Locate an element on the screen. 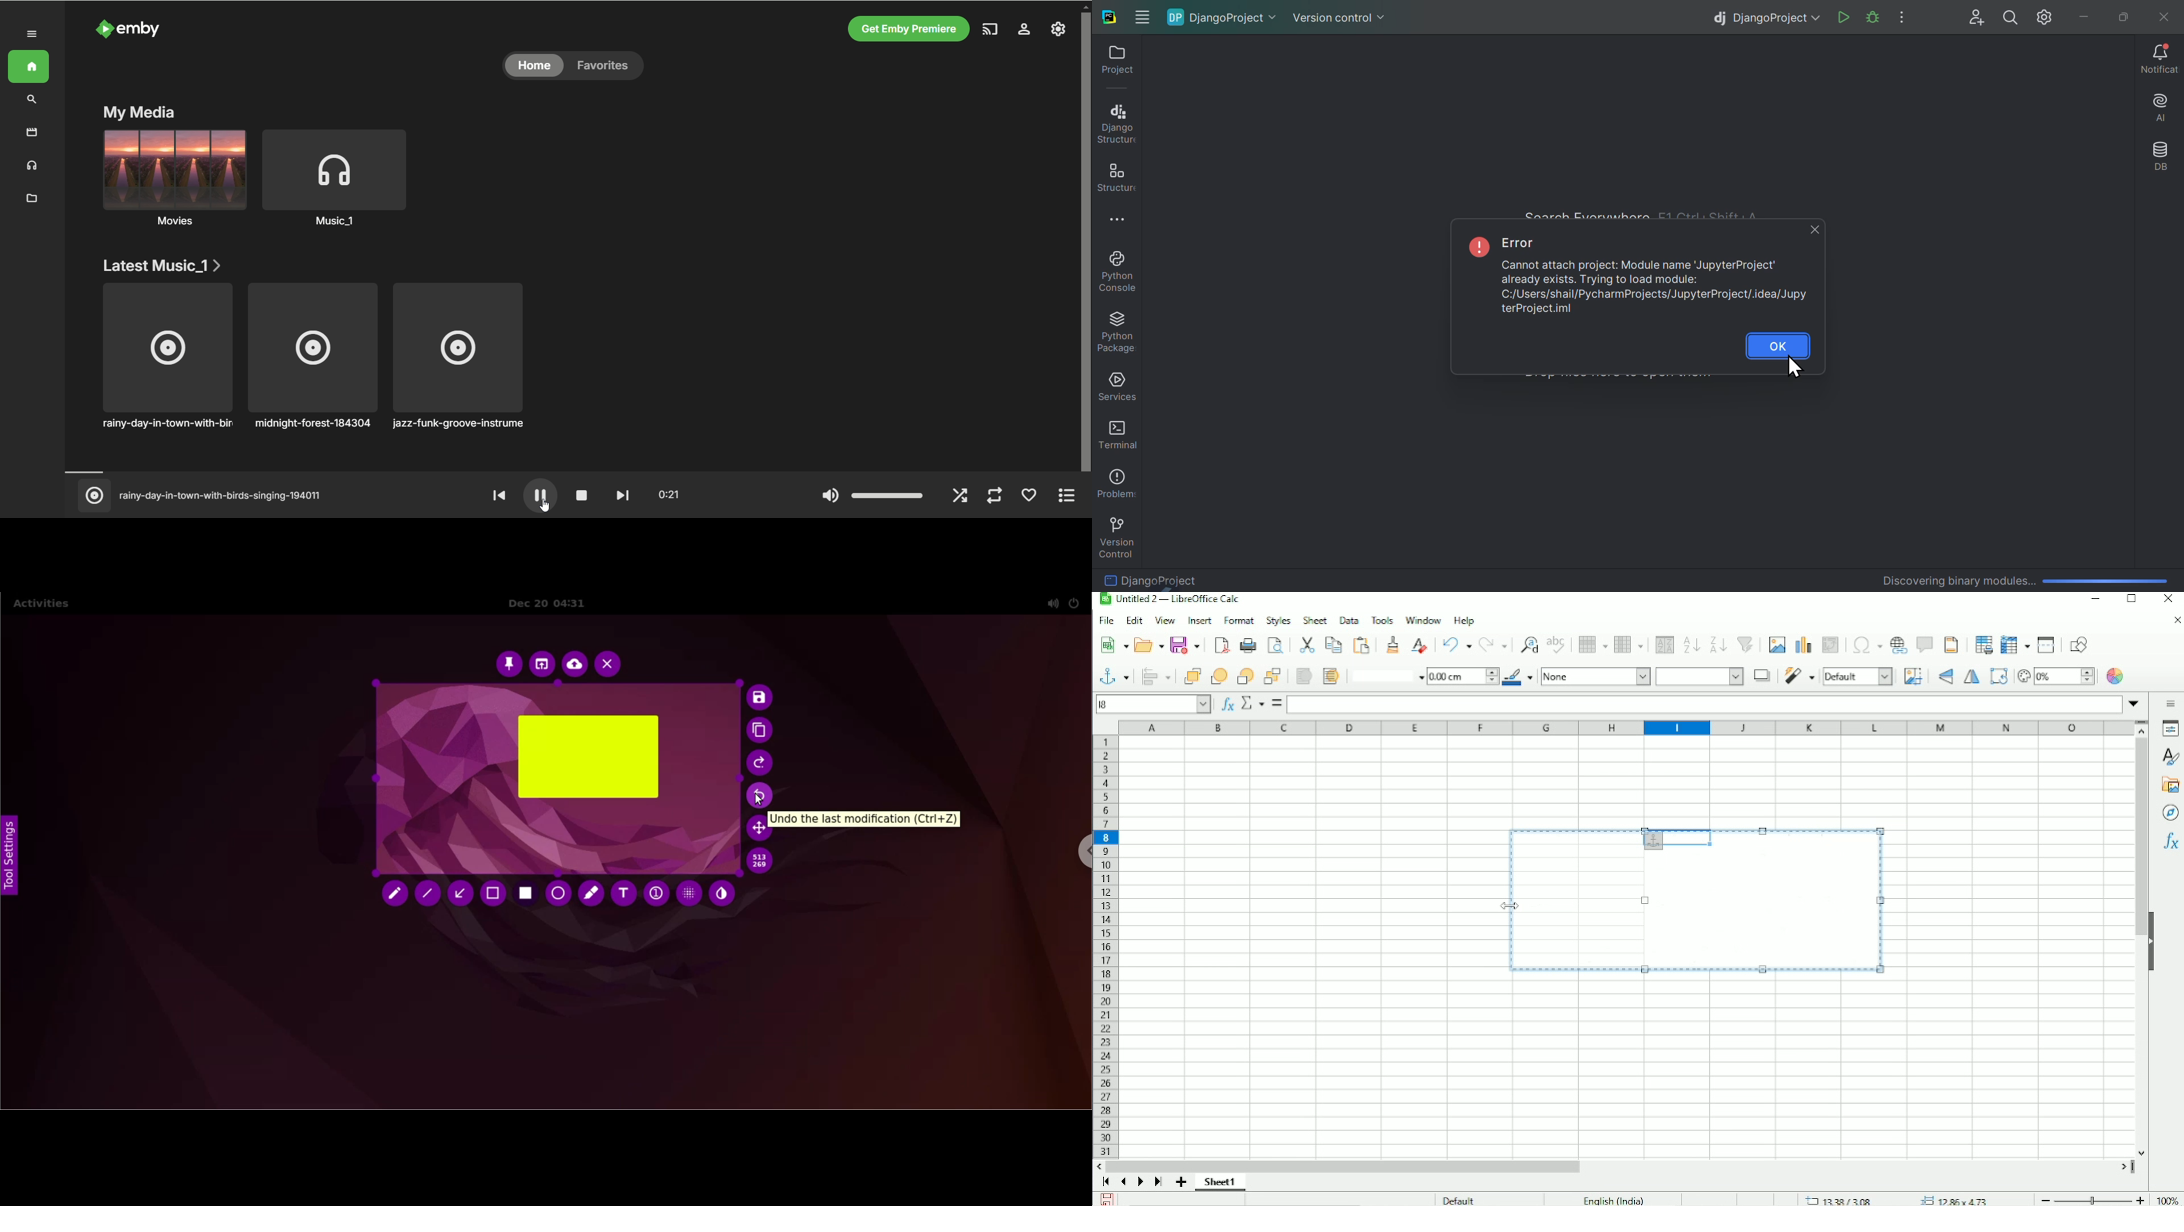 The width and height of the screenshot is (2184, 1232). Line color is located at coordinates (1519, 677).